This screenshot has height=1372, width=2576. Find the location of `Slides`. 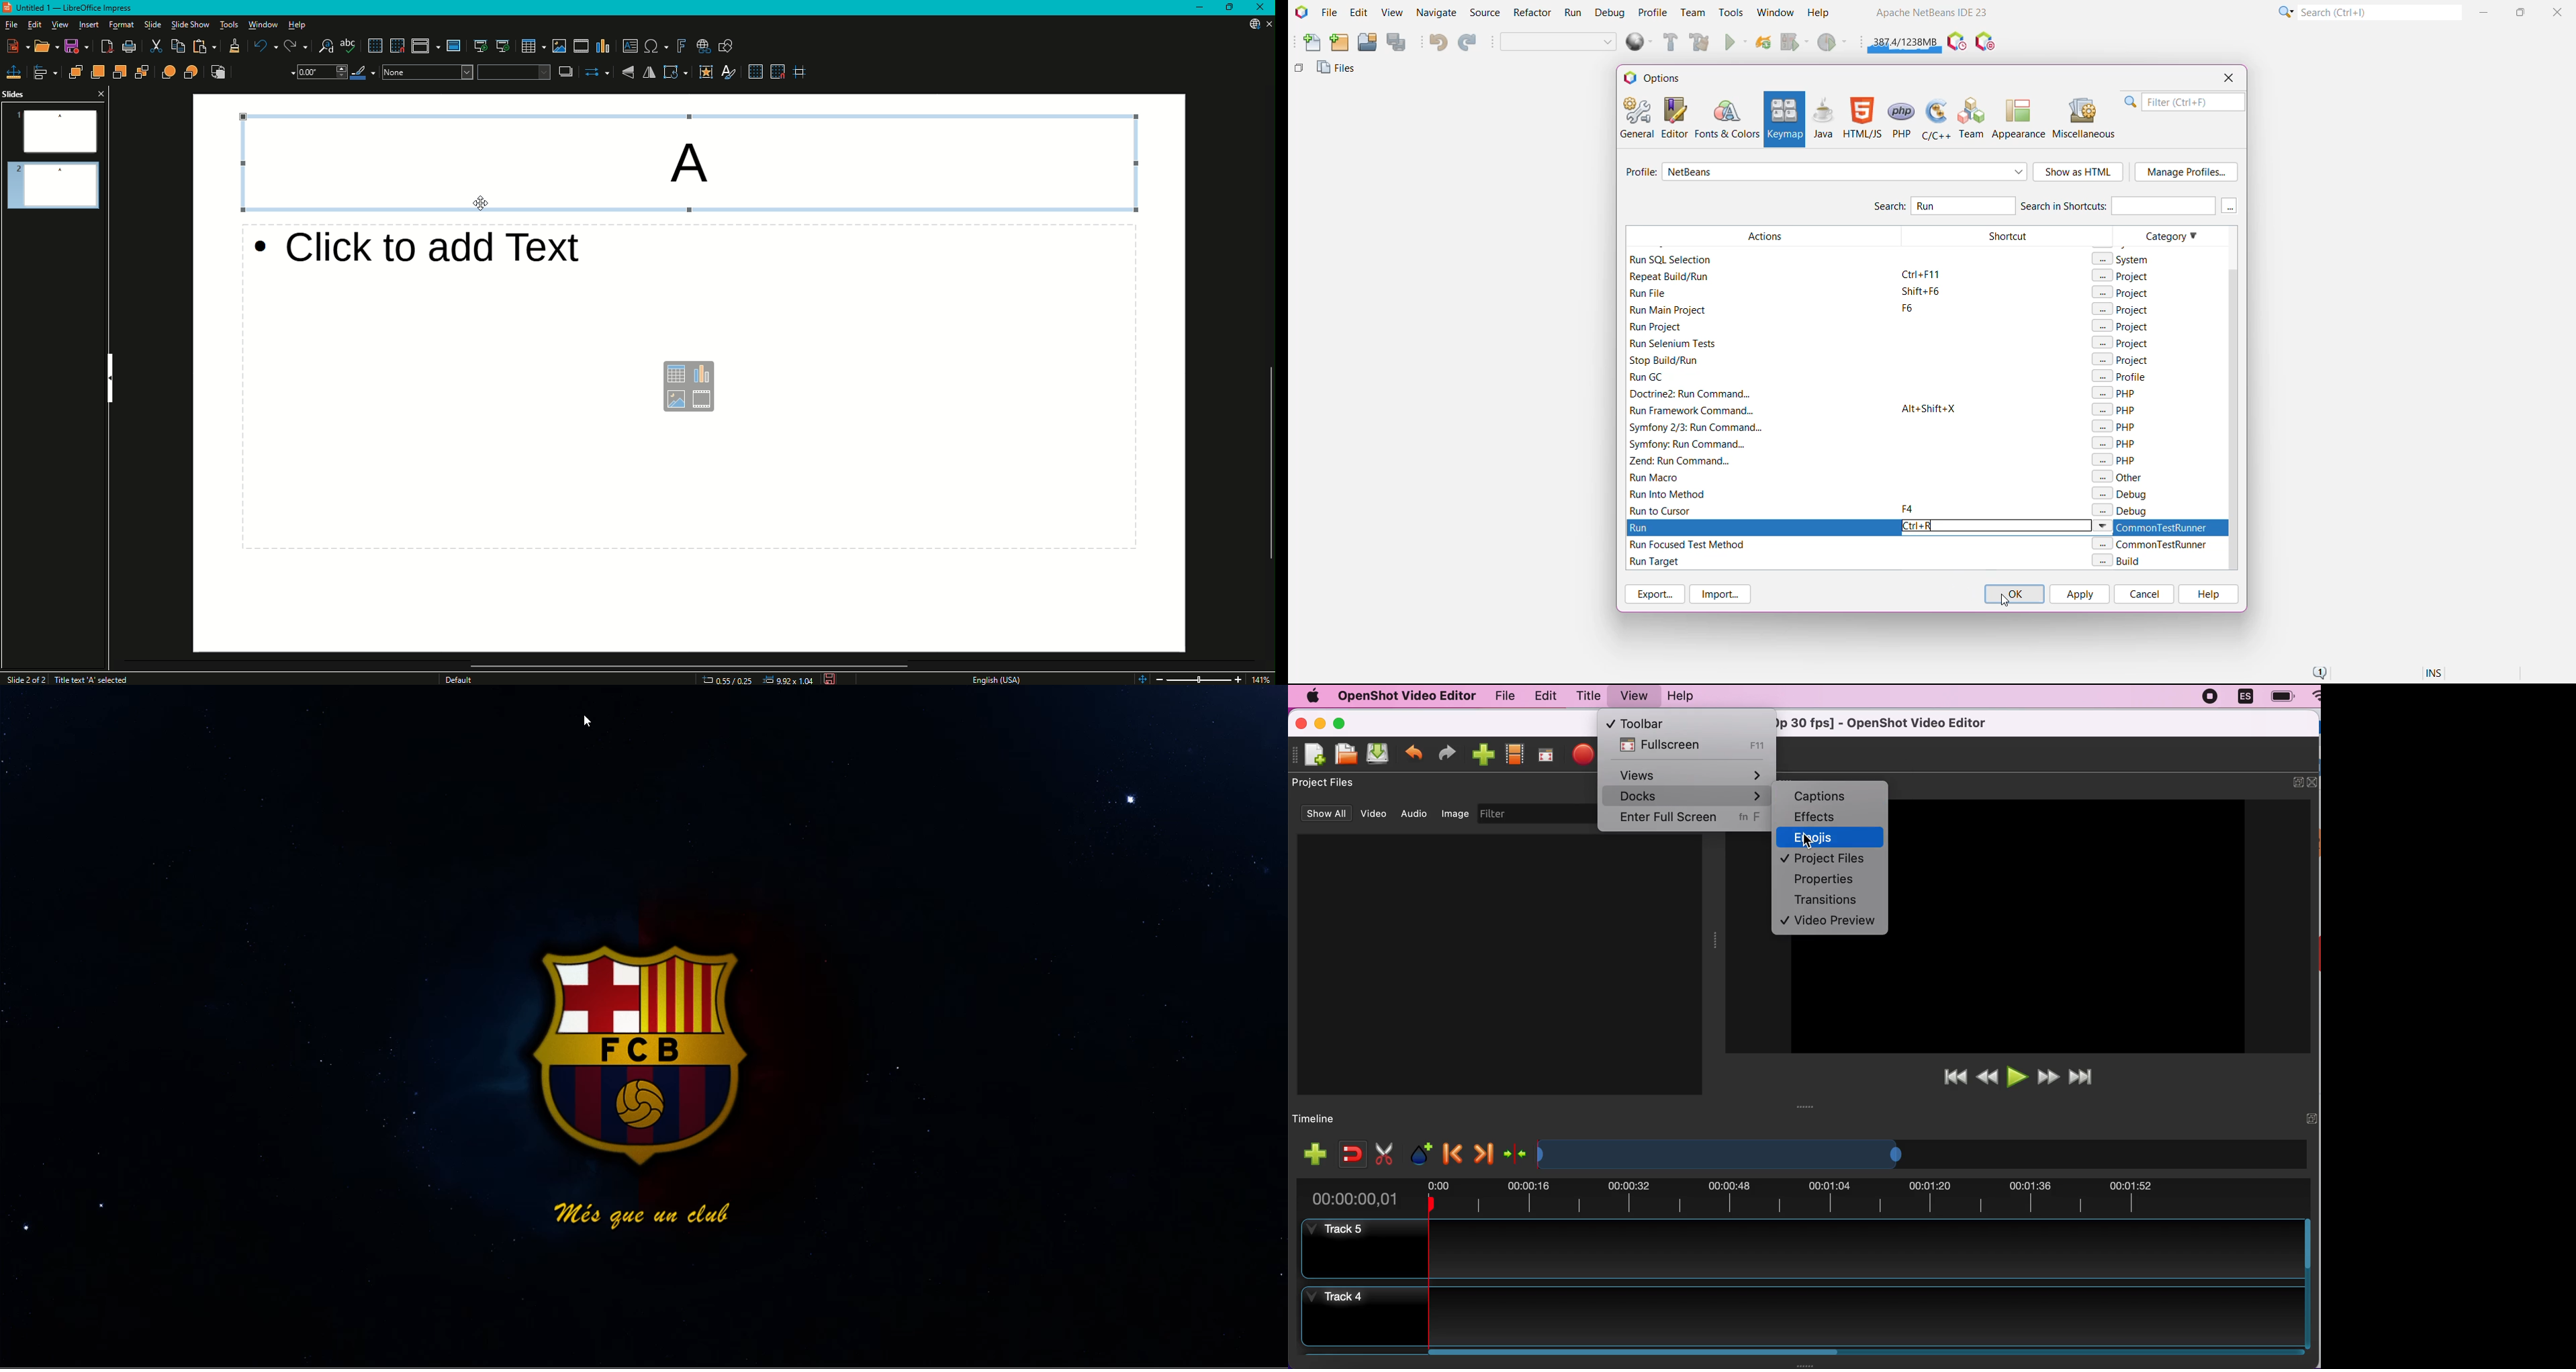

Slides is located at coordinates (20, 94).